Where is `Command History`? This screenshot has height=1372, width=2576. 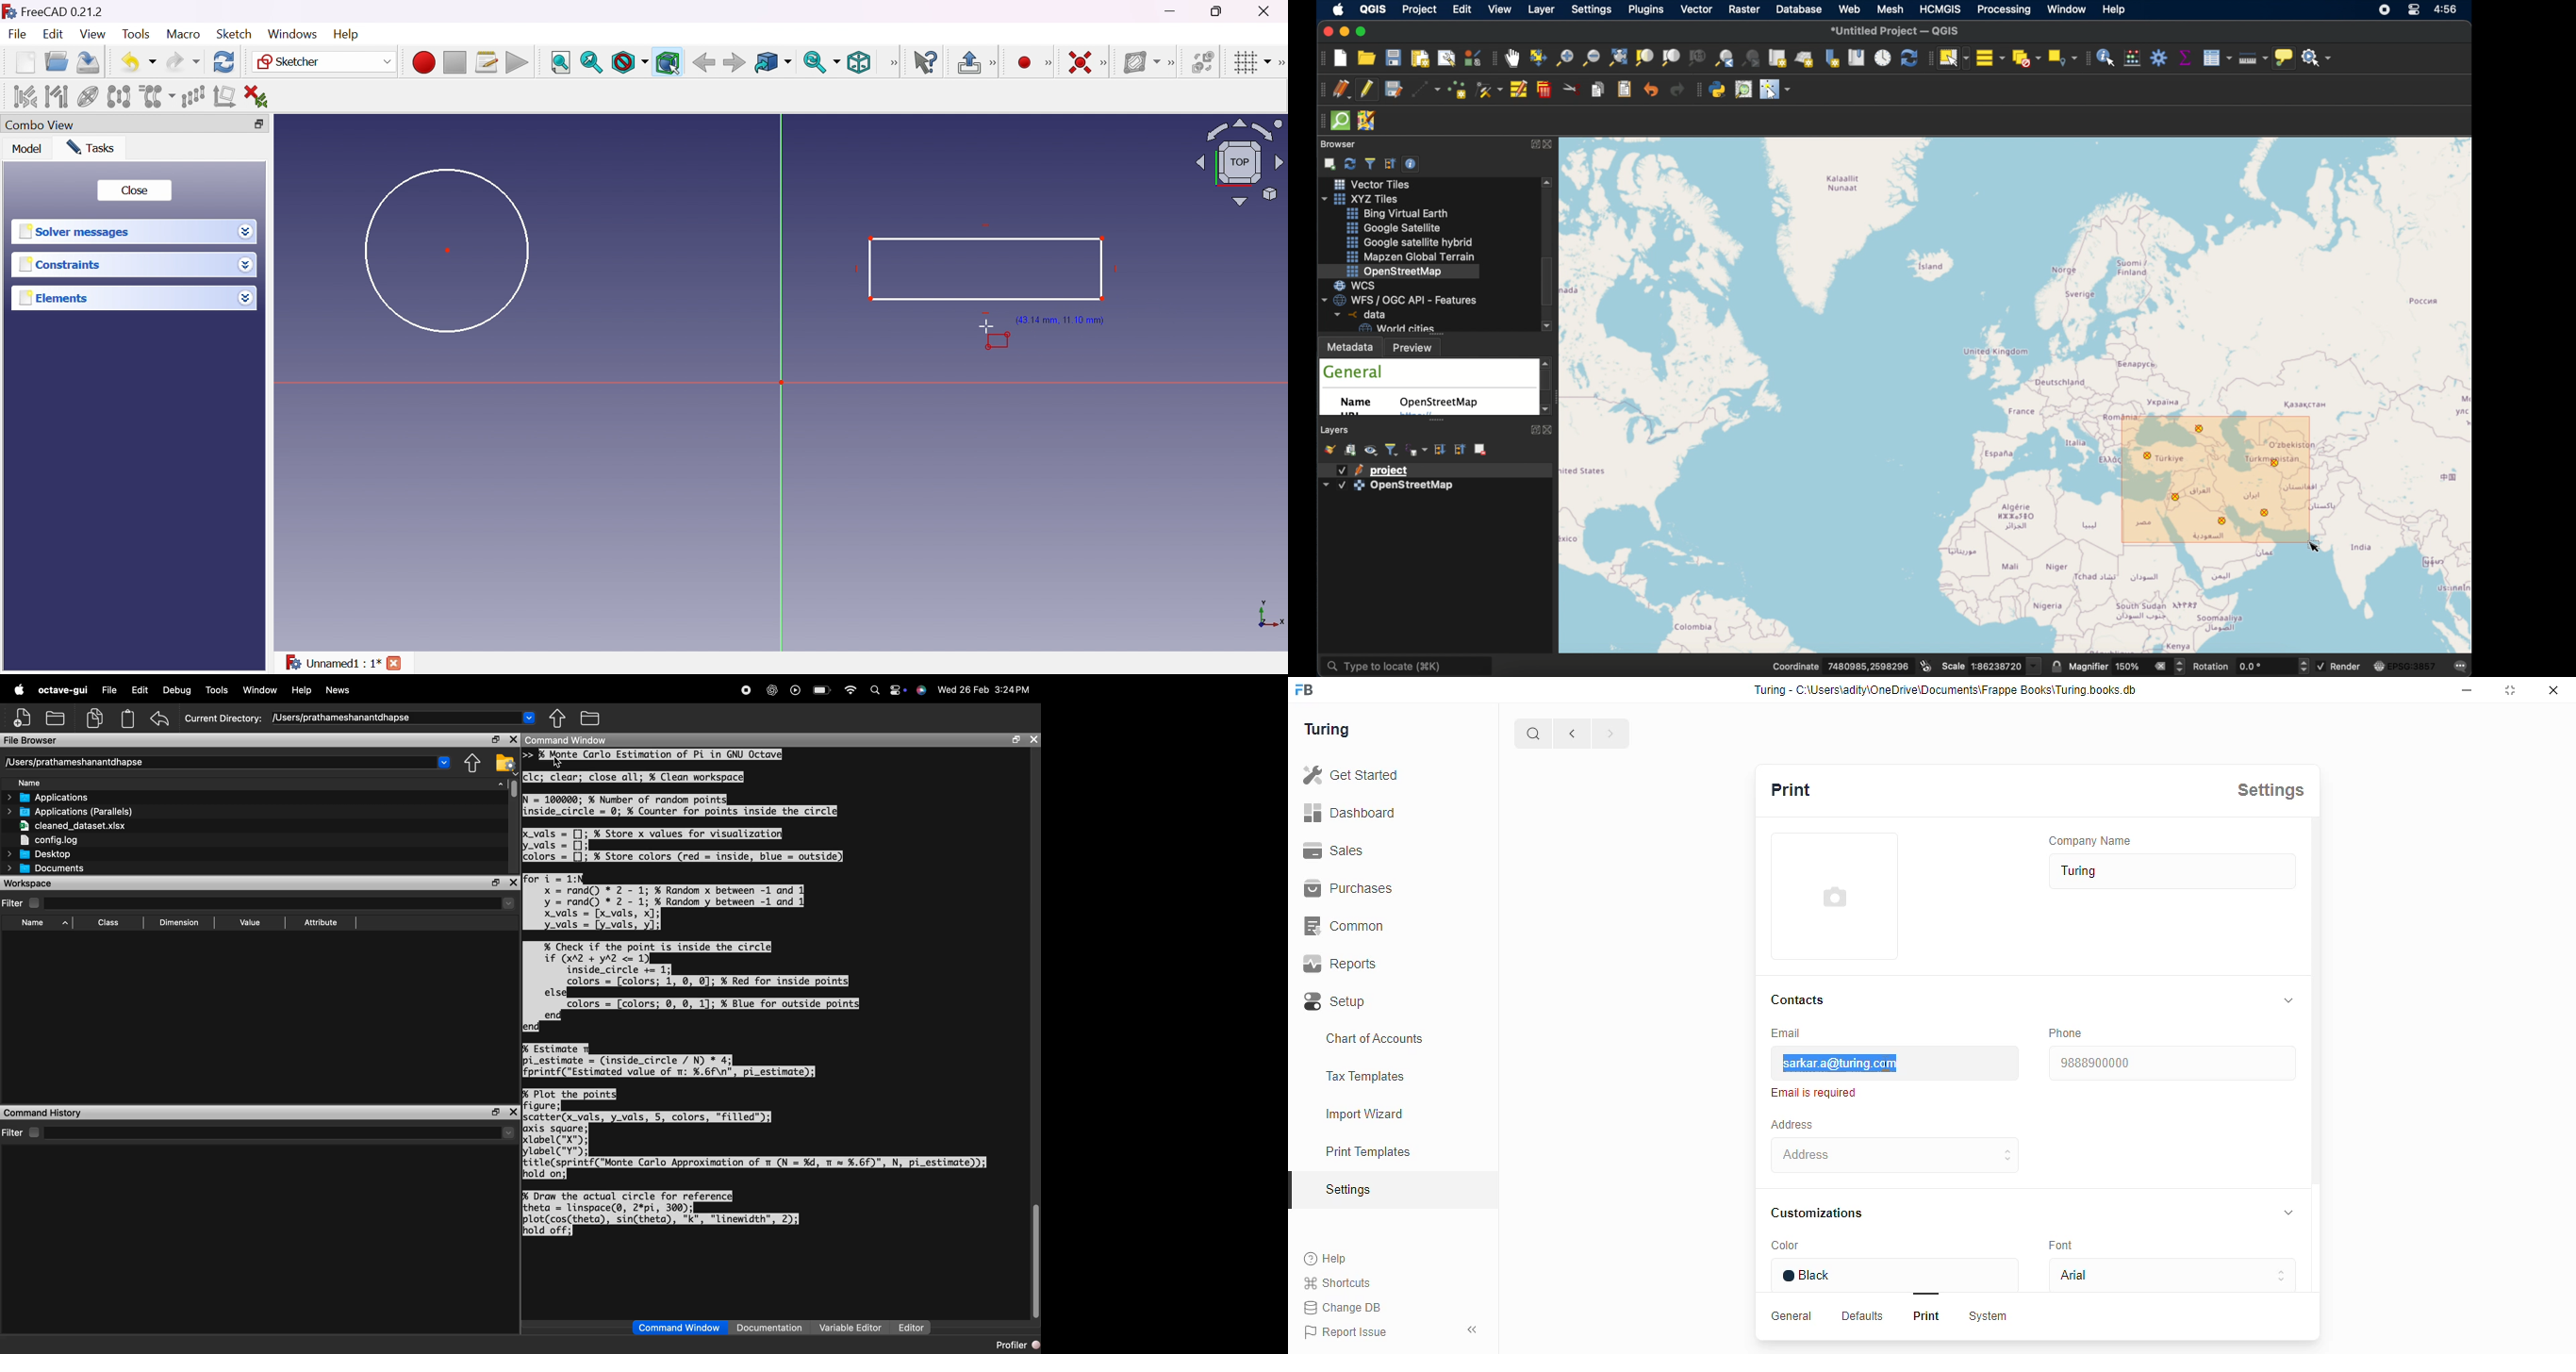
Command History is located at coordinates (42, 1113).